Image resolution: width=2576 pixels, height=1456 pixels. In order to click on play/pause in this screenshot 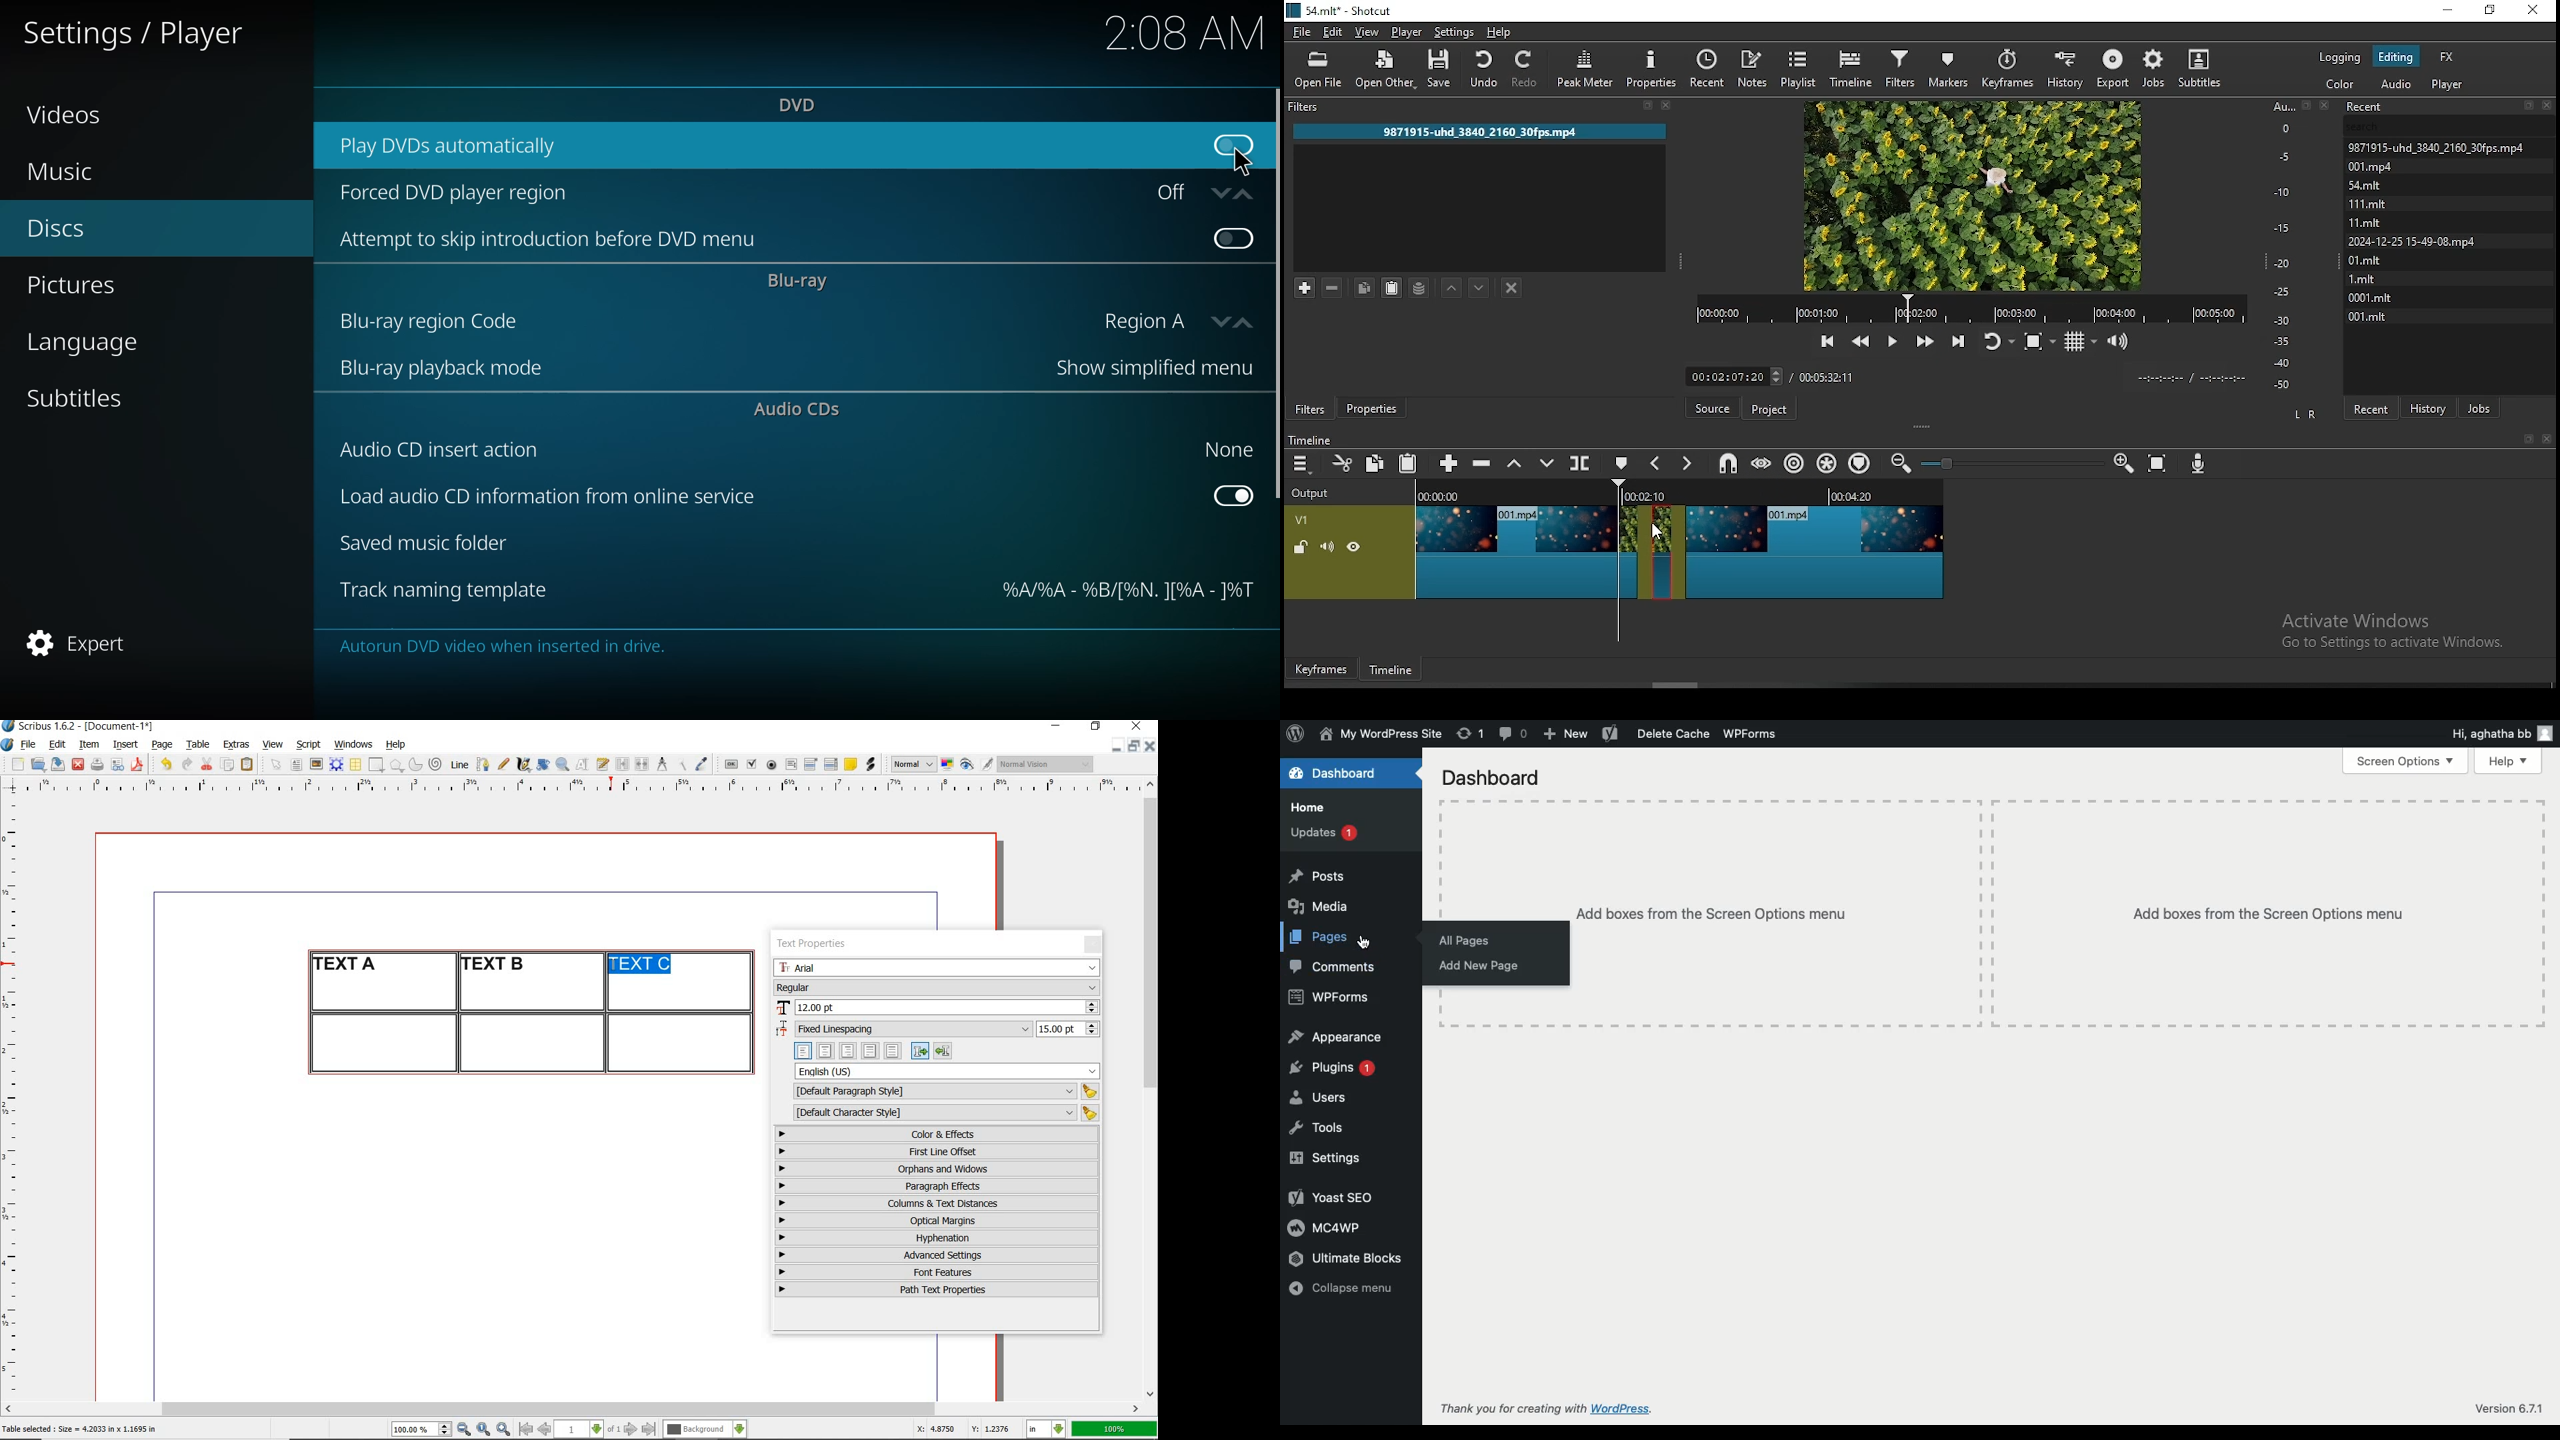, I will do `click(1891, 340)`.